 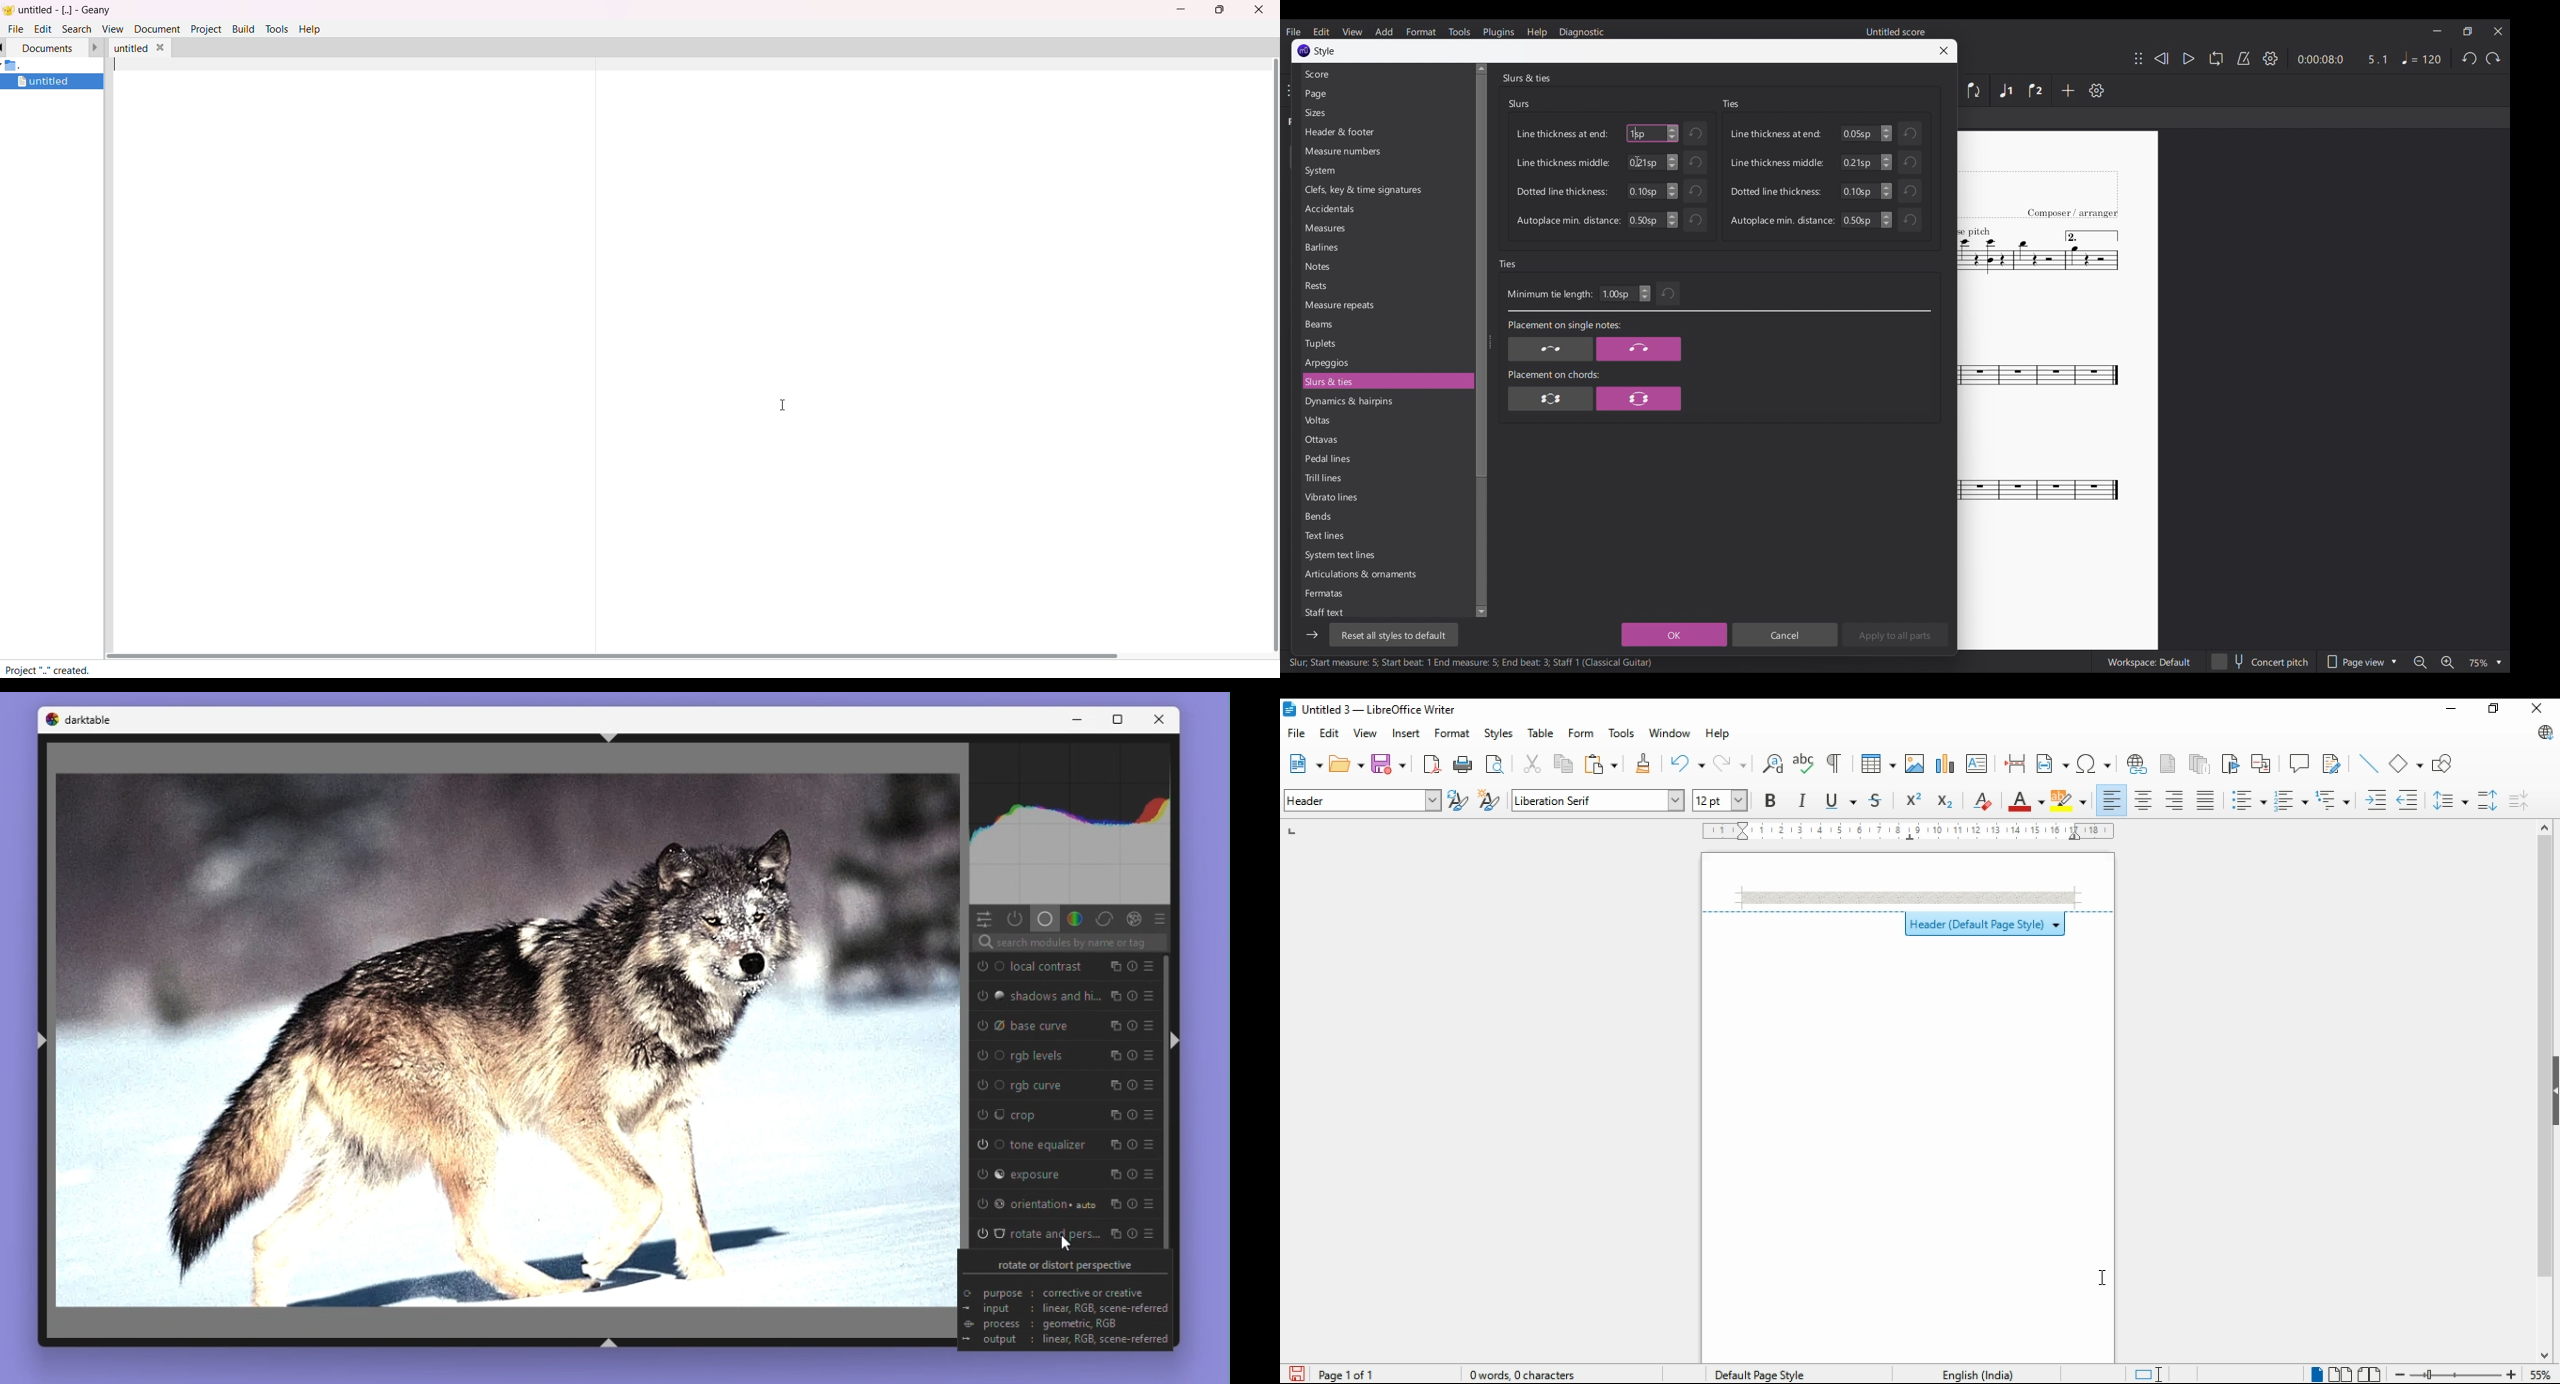 I want to click on Autoplace min. distance, so click(x=1782, y=220).